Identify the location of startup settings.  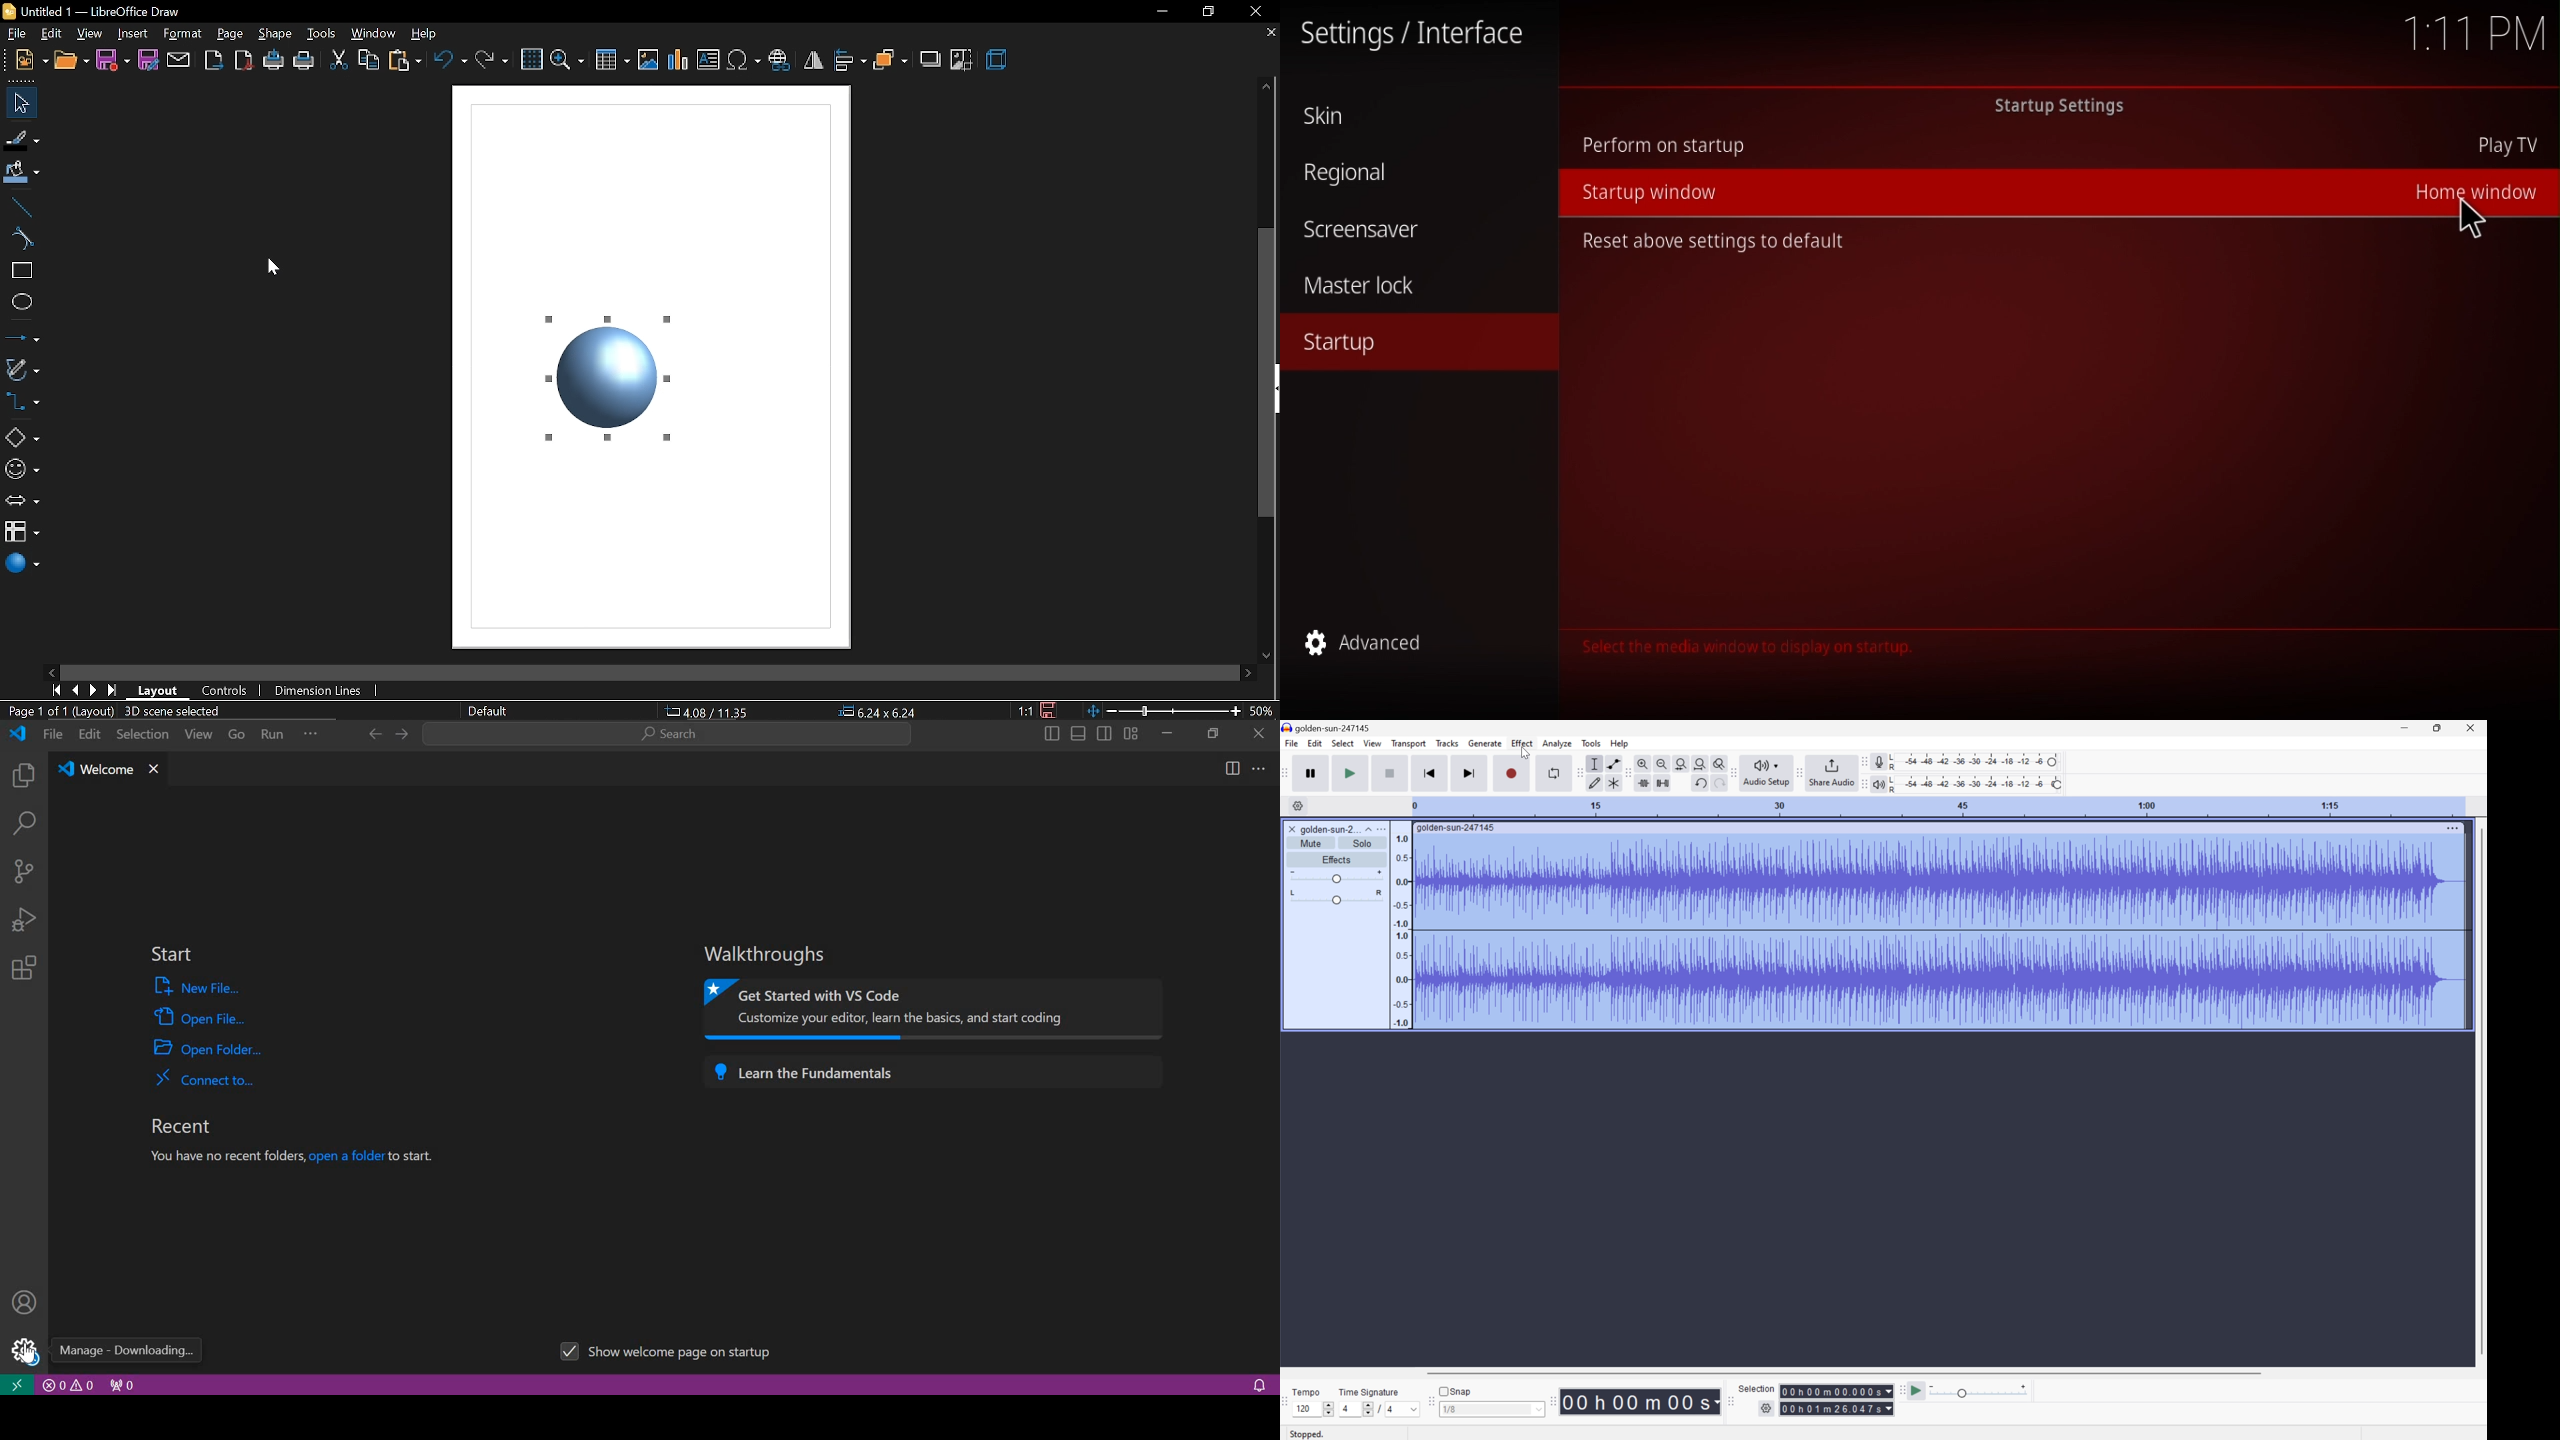
(2068, 106).